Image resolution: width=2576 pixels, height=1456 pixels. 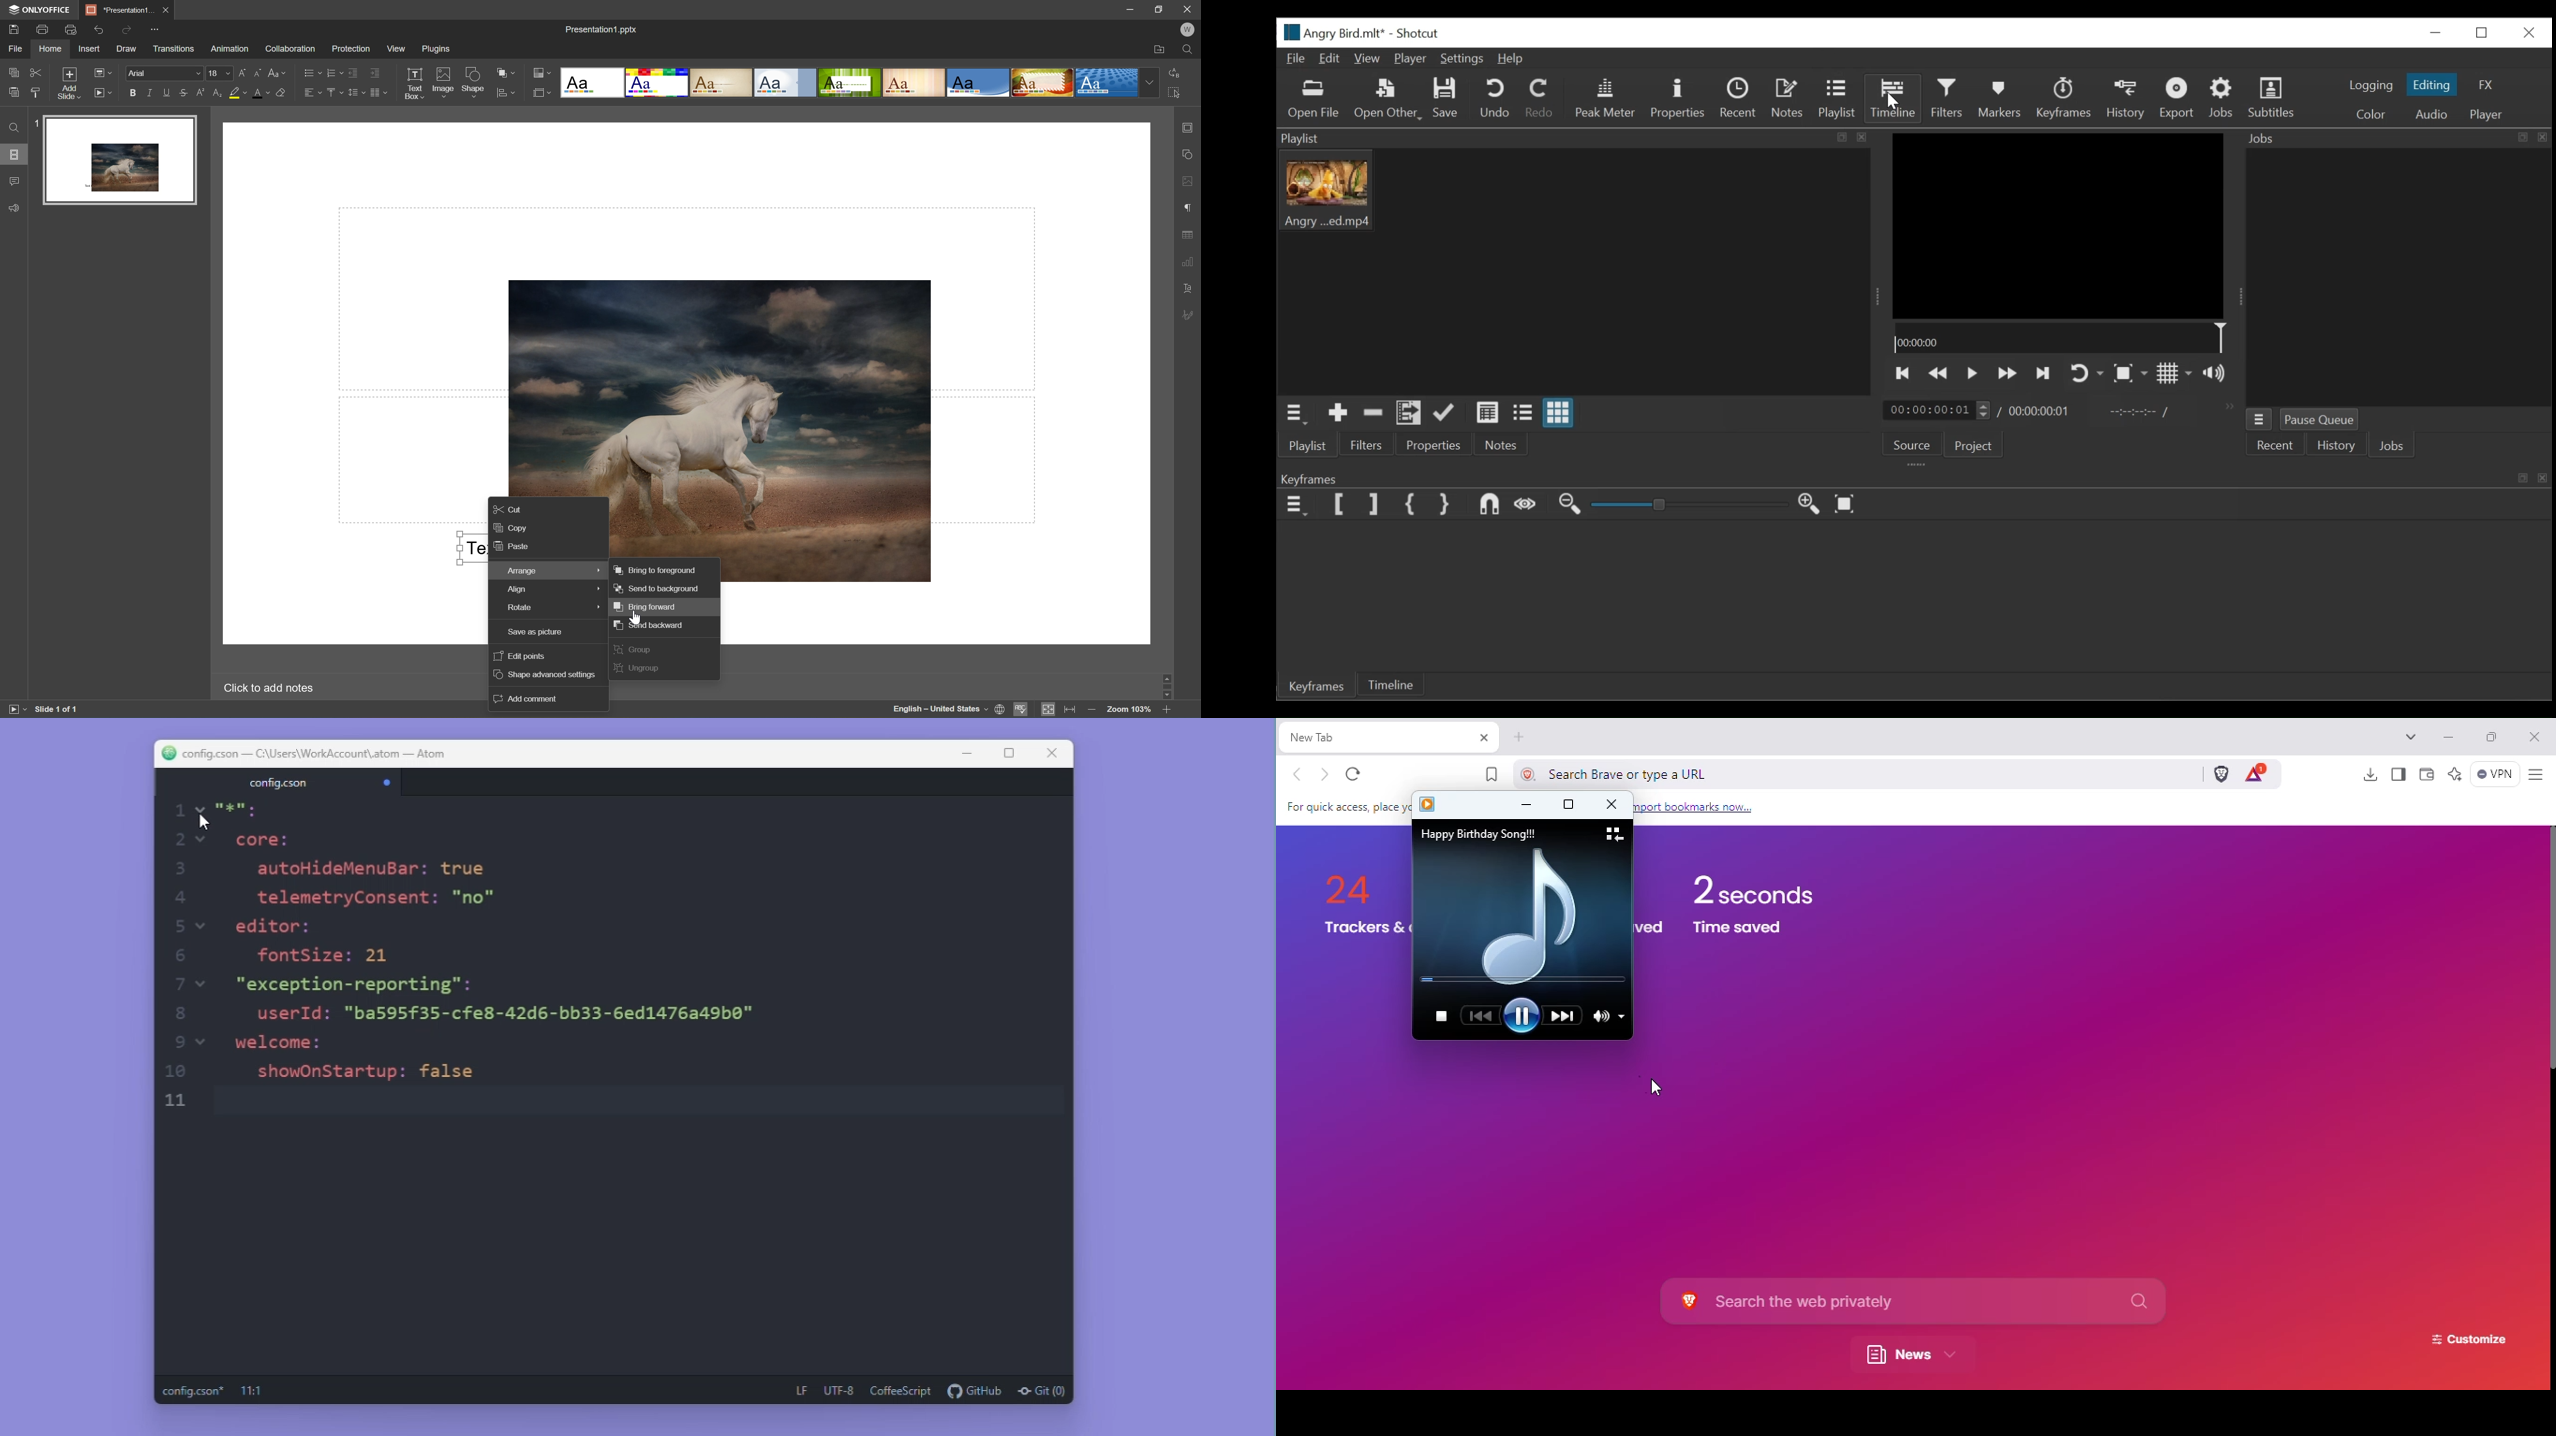 I want to click on Click to add notes, so click(x=274, y=689).